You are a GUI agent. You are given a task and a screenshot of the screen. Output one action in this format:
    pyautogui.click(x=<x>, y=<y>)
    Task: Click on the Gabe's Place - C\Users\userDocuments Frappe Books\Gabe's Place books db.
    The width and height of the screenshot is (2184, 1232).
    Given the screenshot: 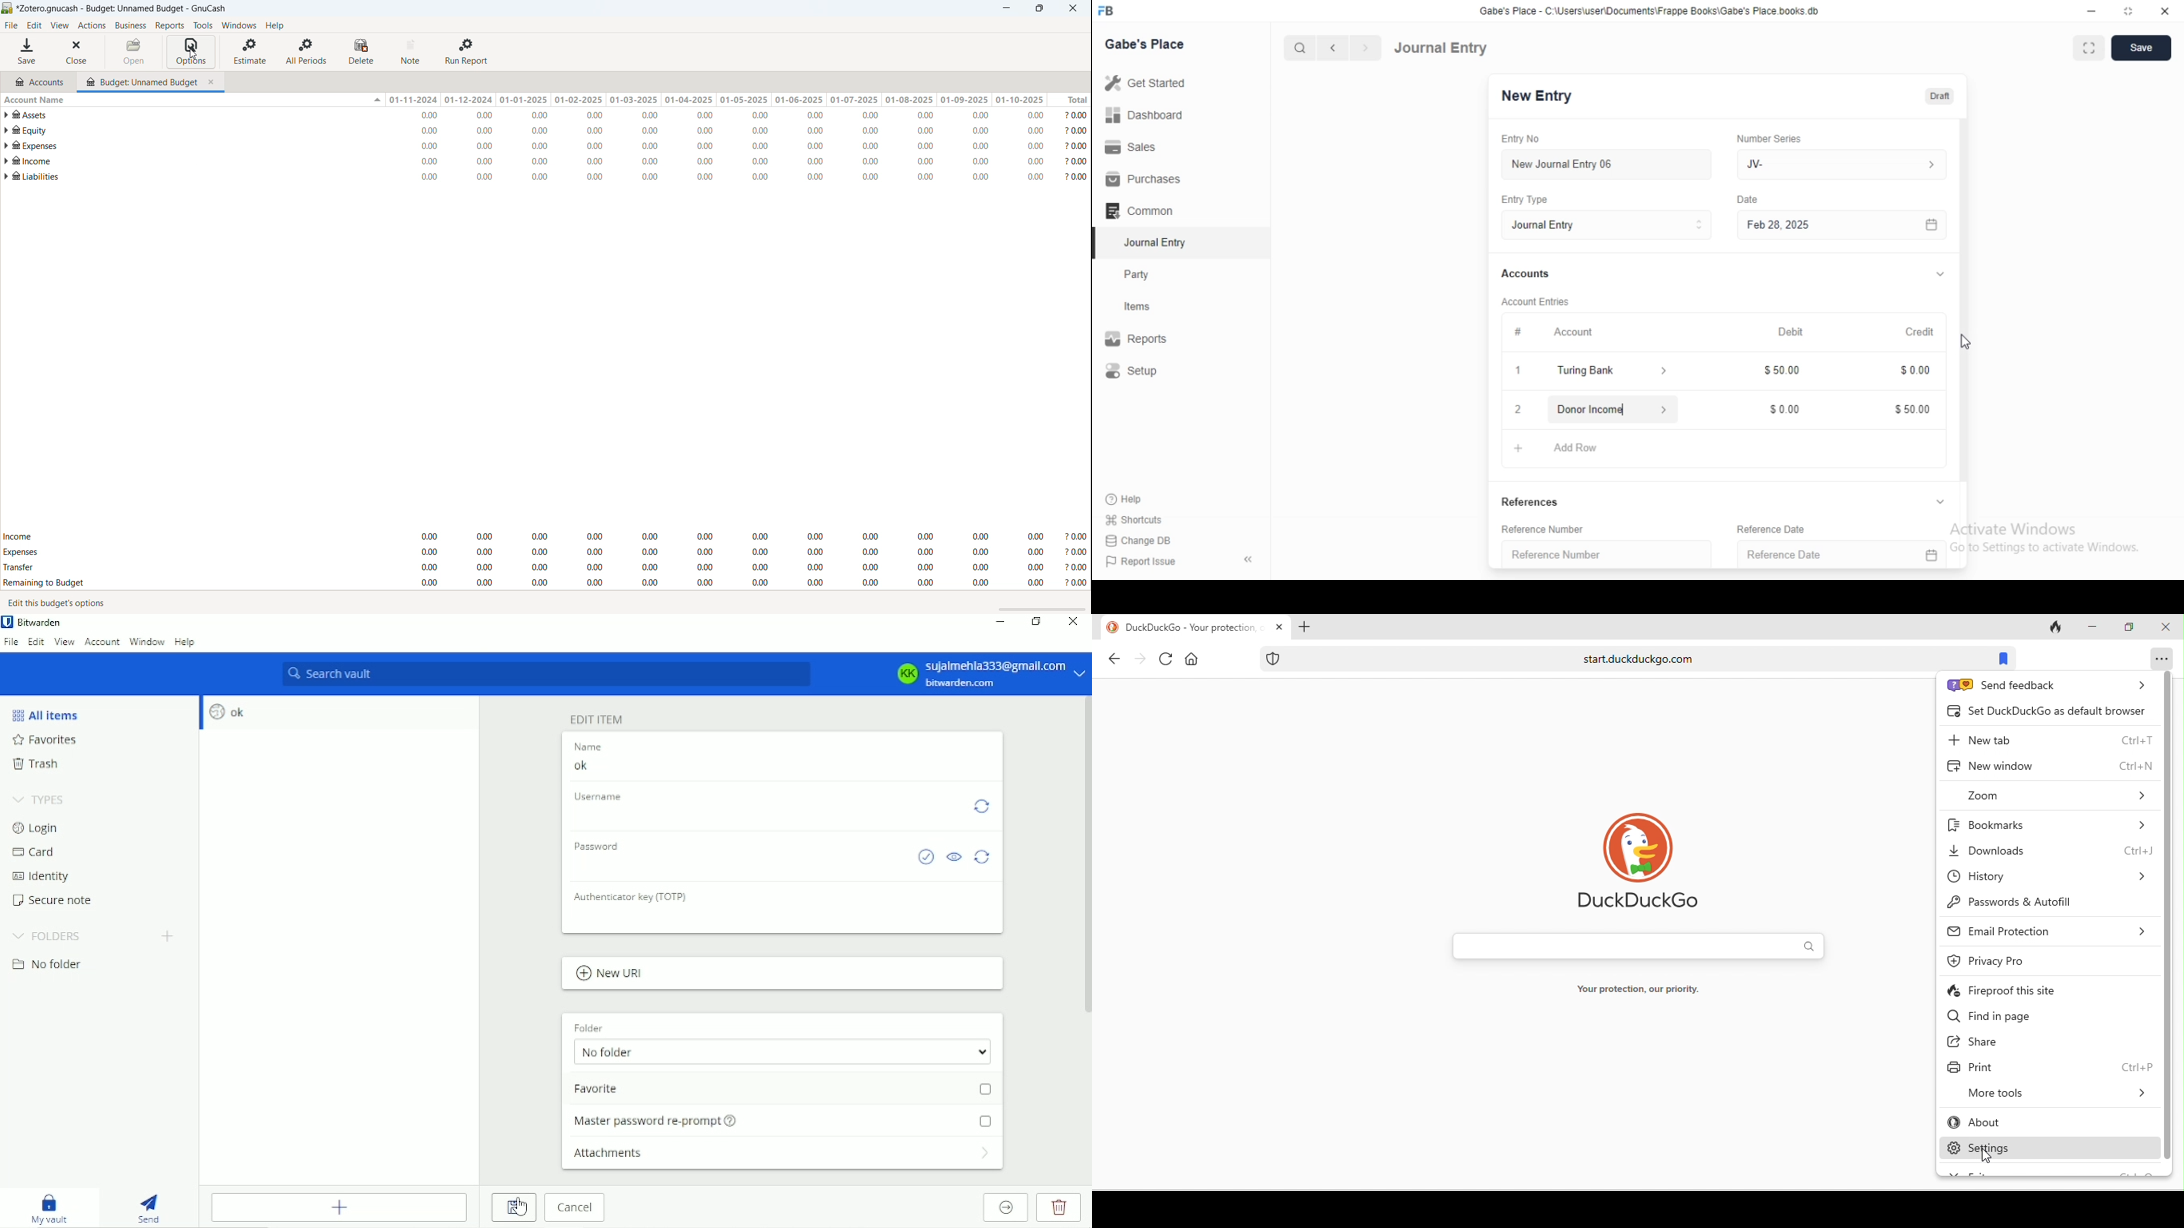 What is the action you would take?
    pyautogui.click(x=1650, y=11)
    